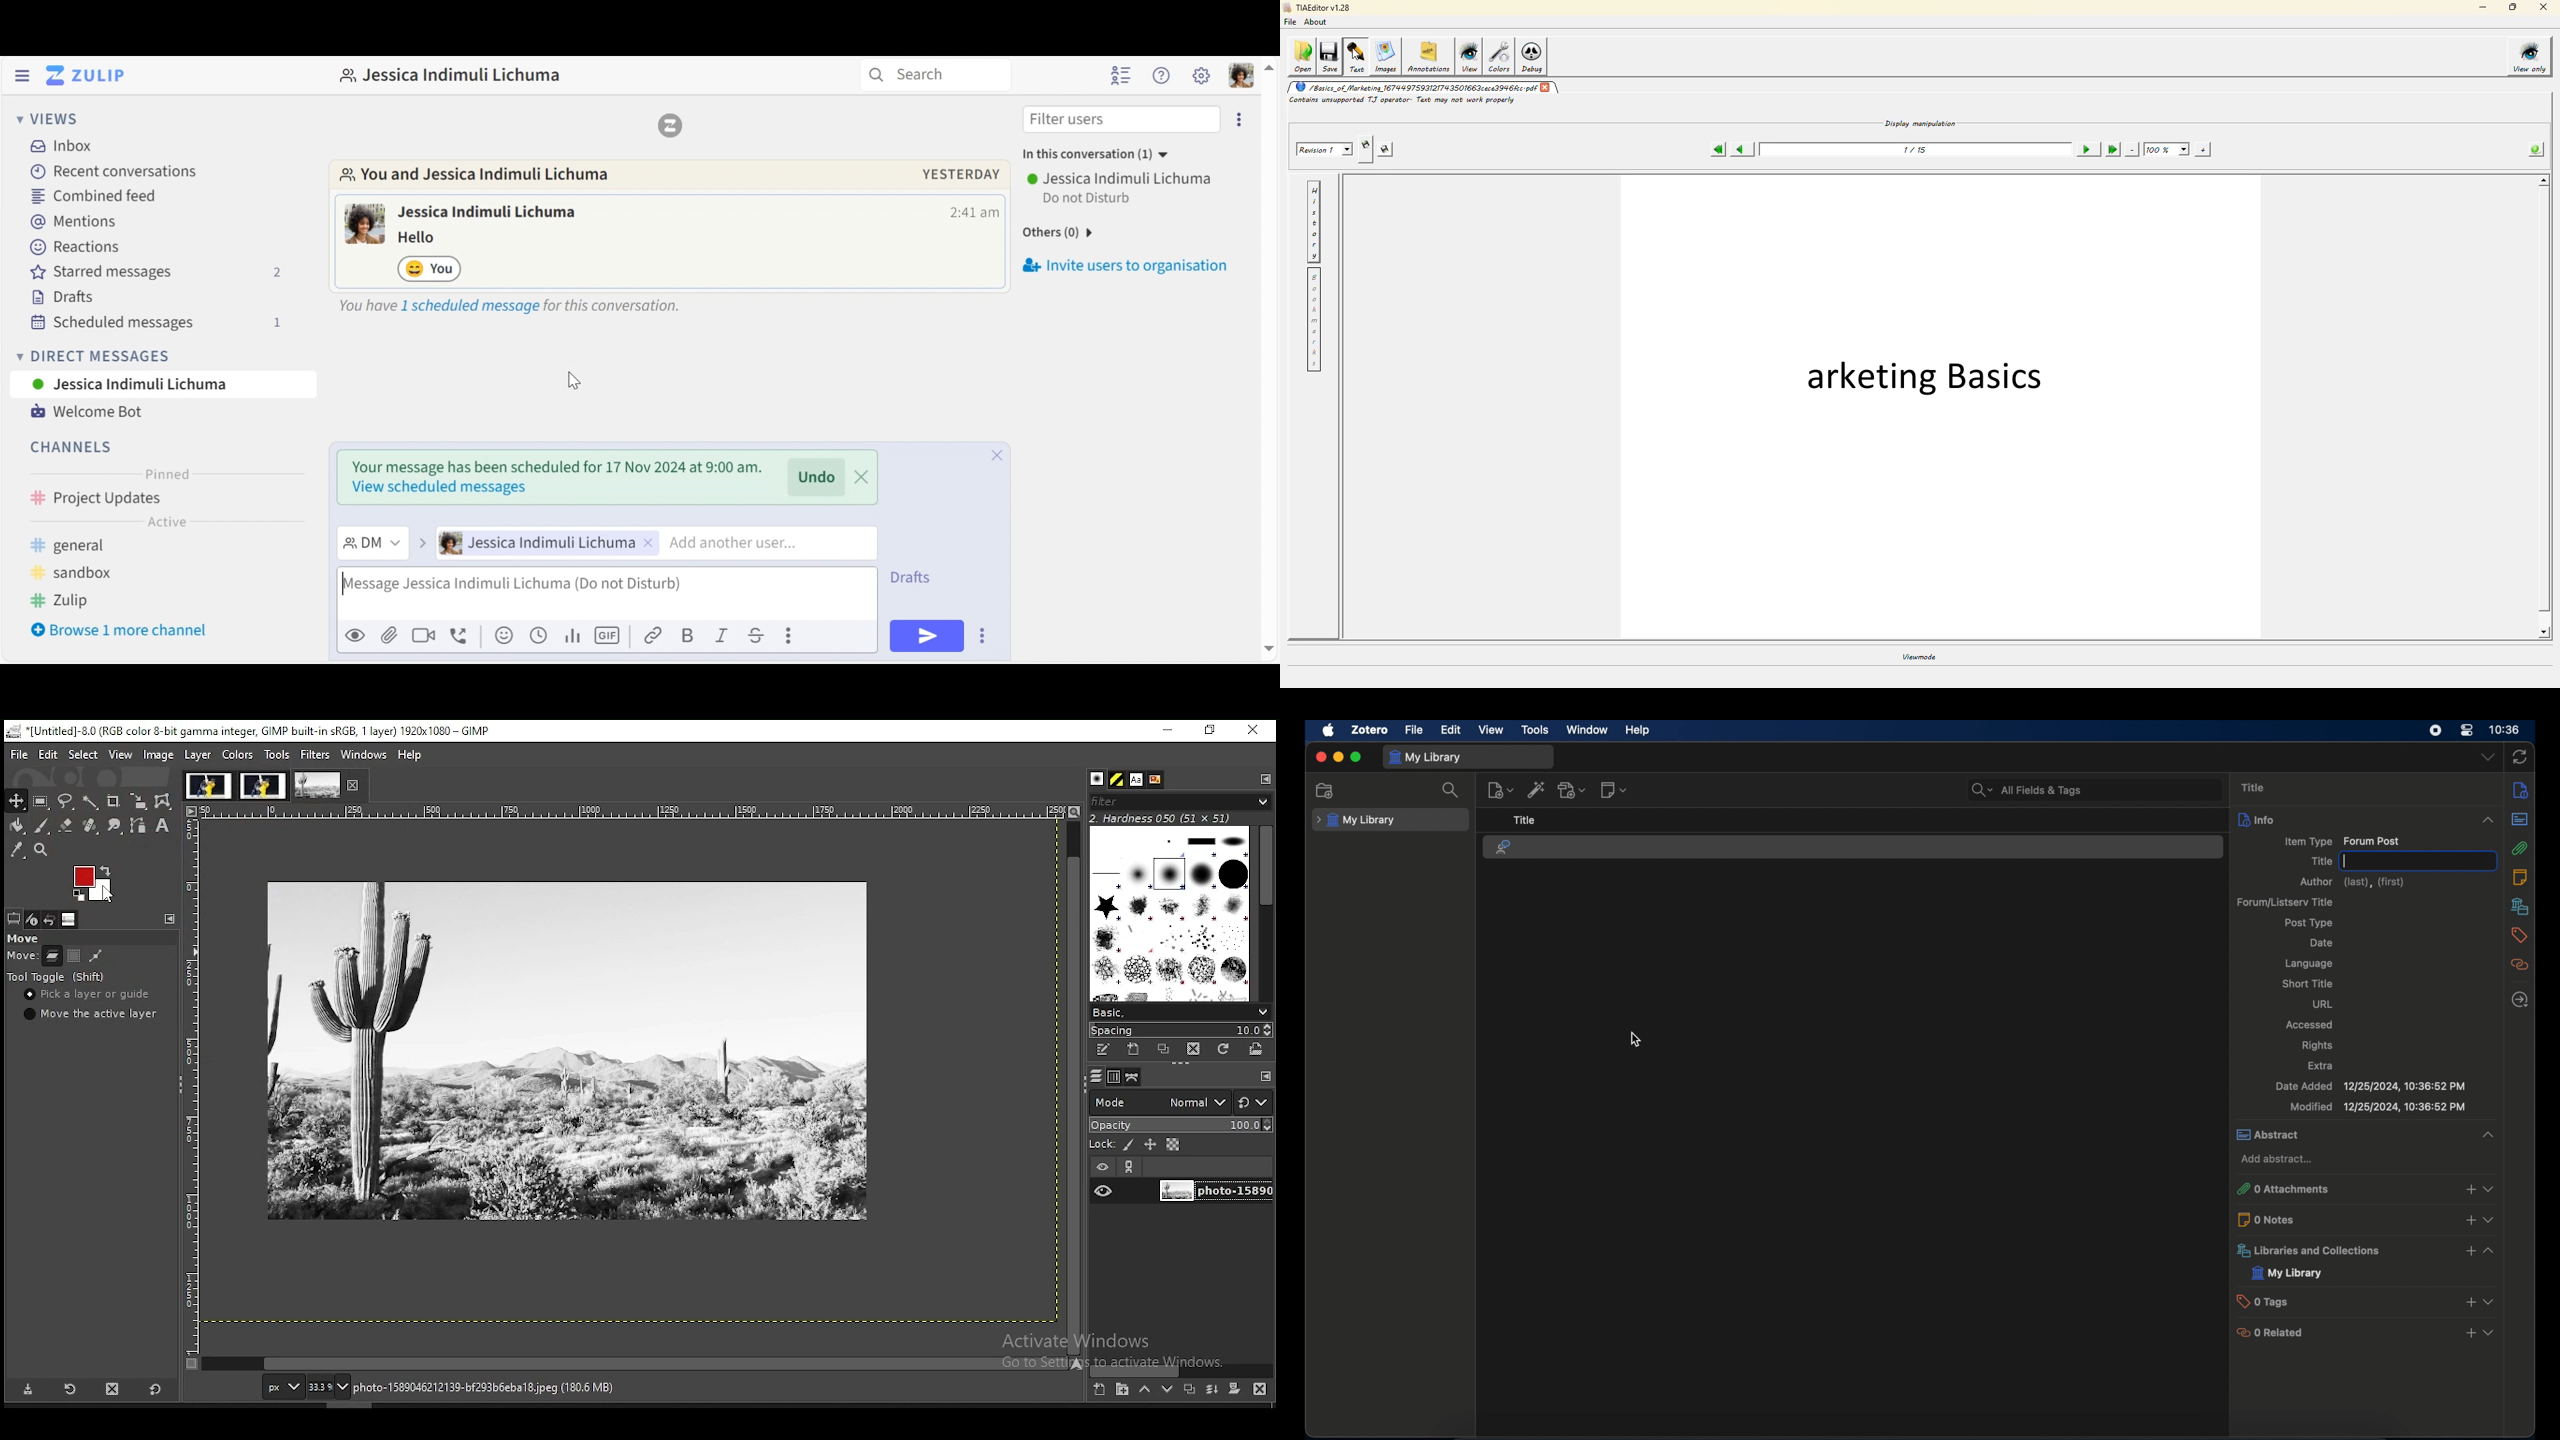 The image size is (2576, 1456). Describe the element at coordinates (1163, 76) in the screenshot. I see `Help menu` at that location.